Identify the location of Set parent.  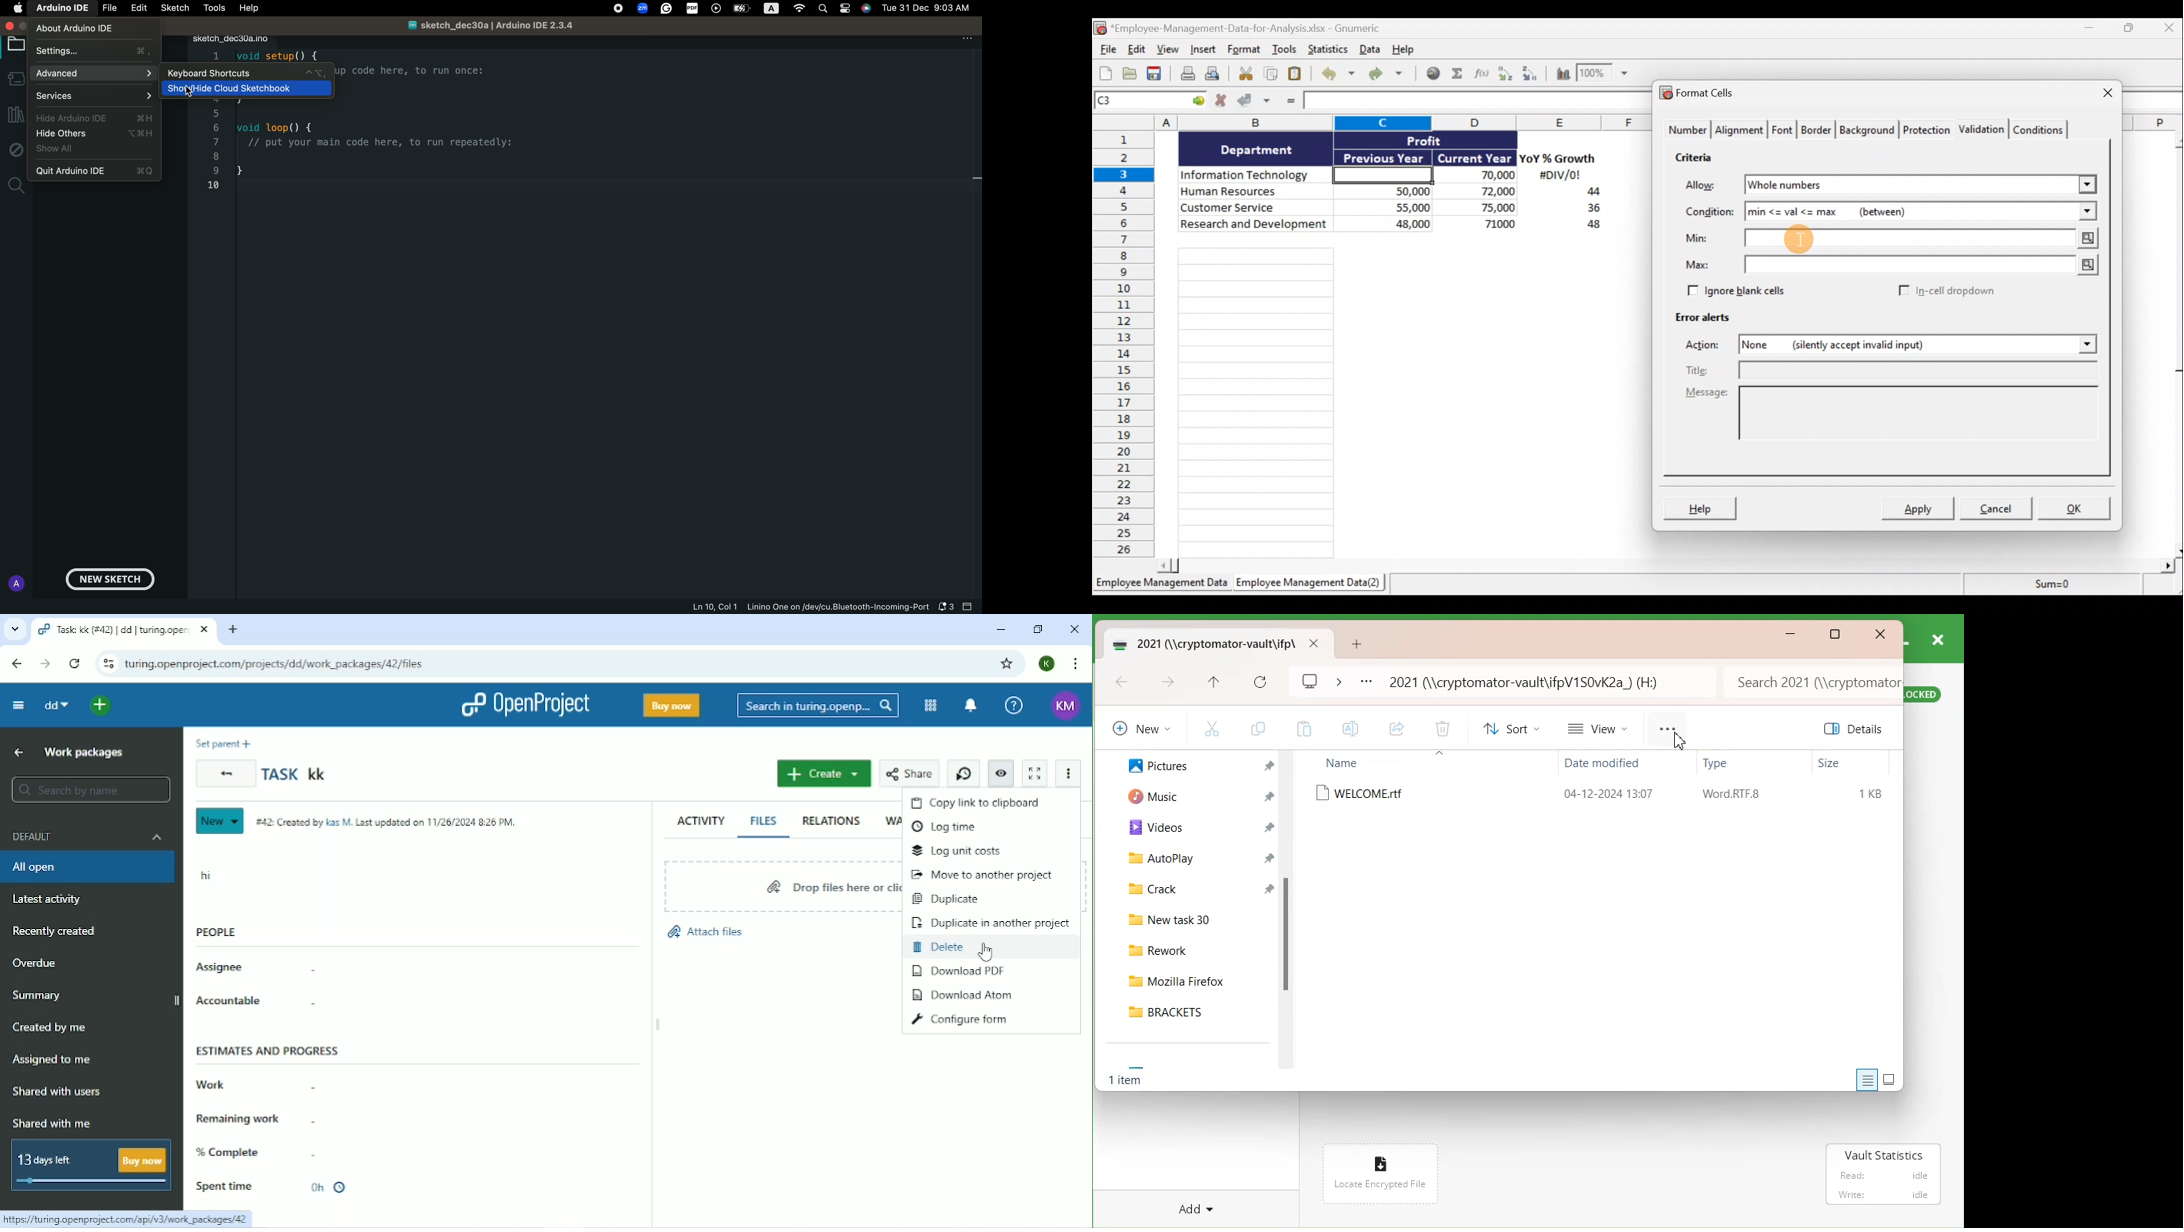
(225, 742).